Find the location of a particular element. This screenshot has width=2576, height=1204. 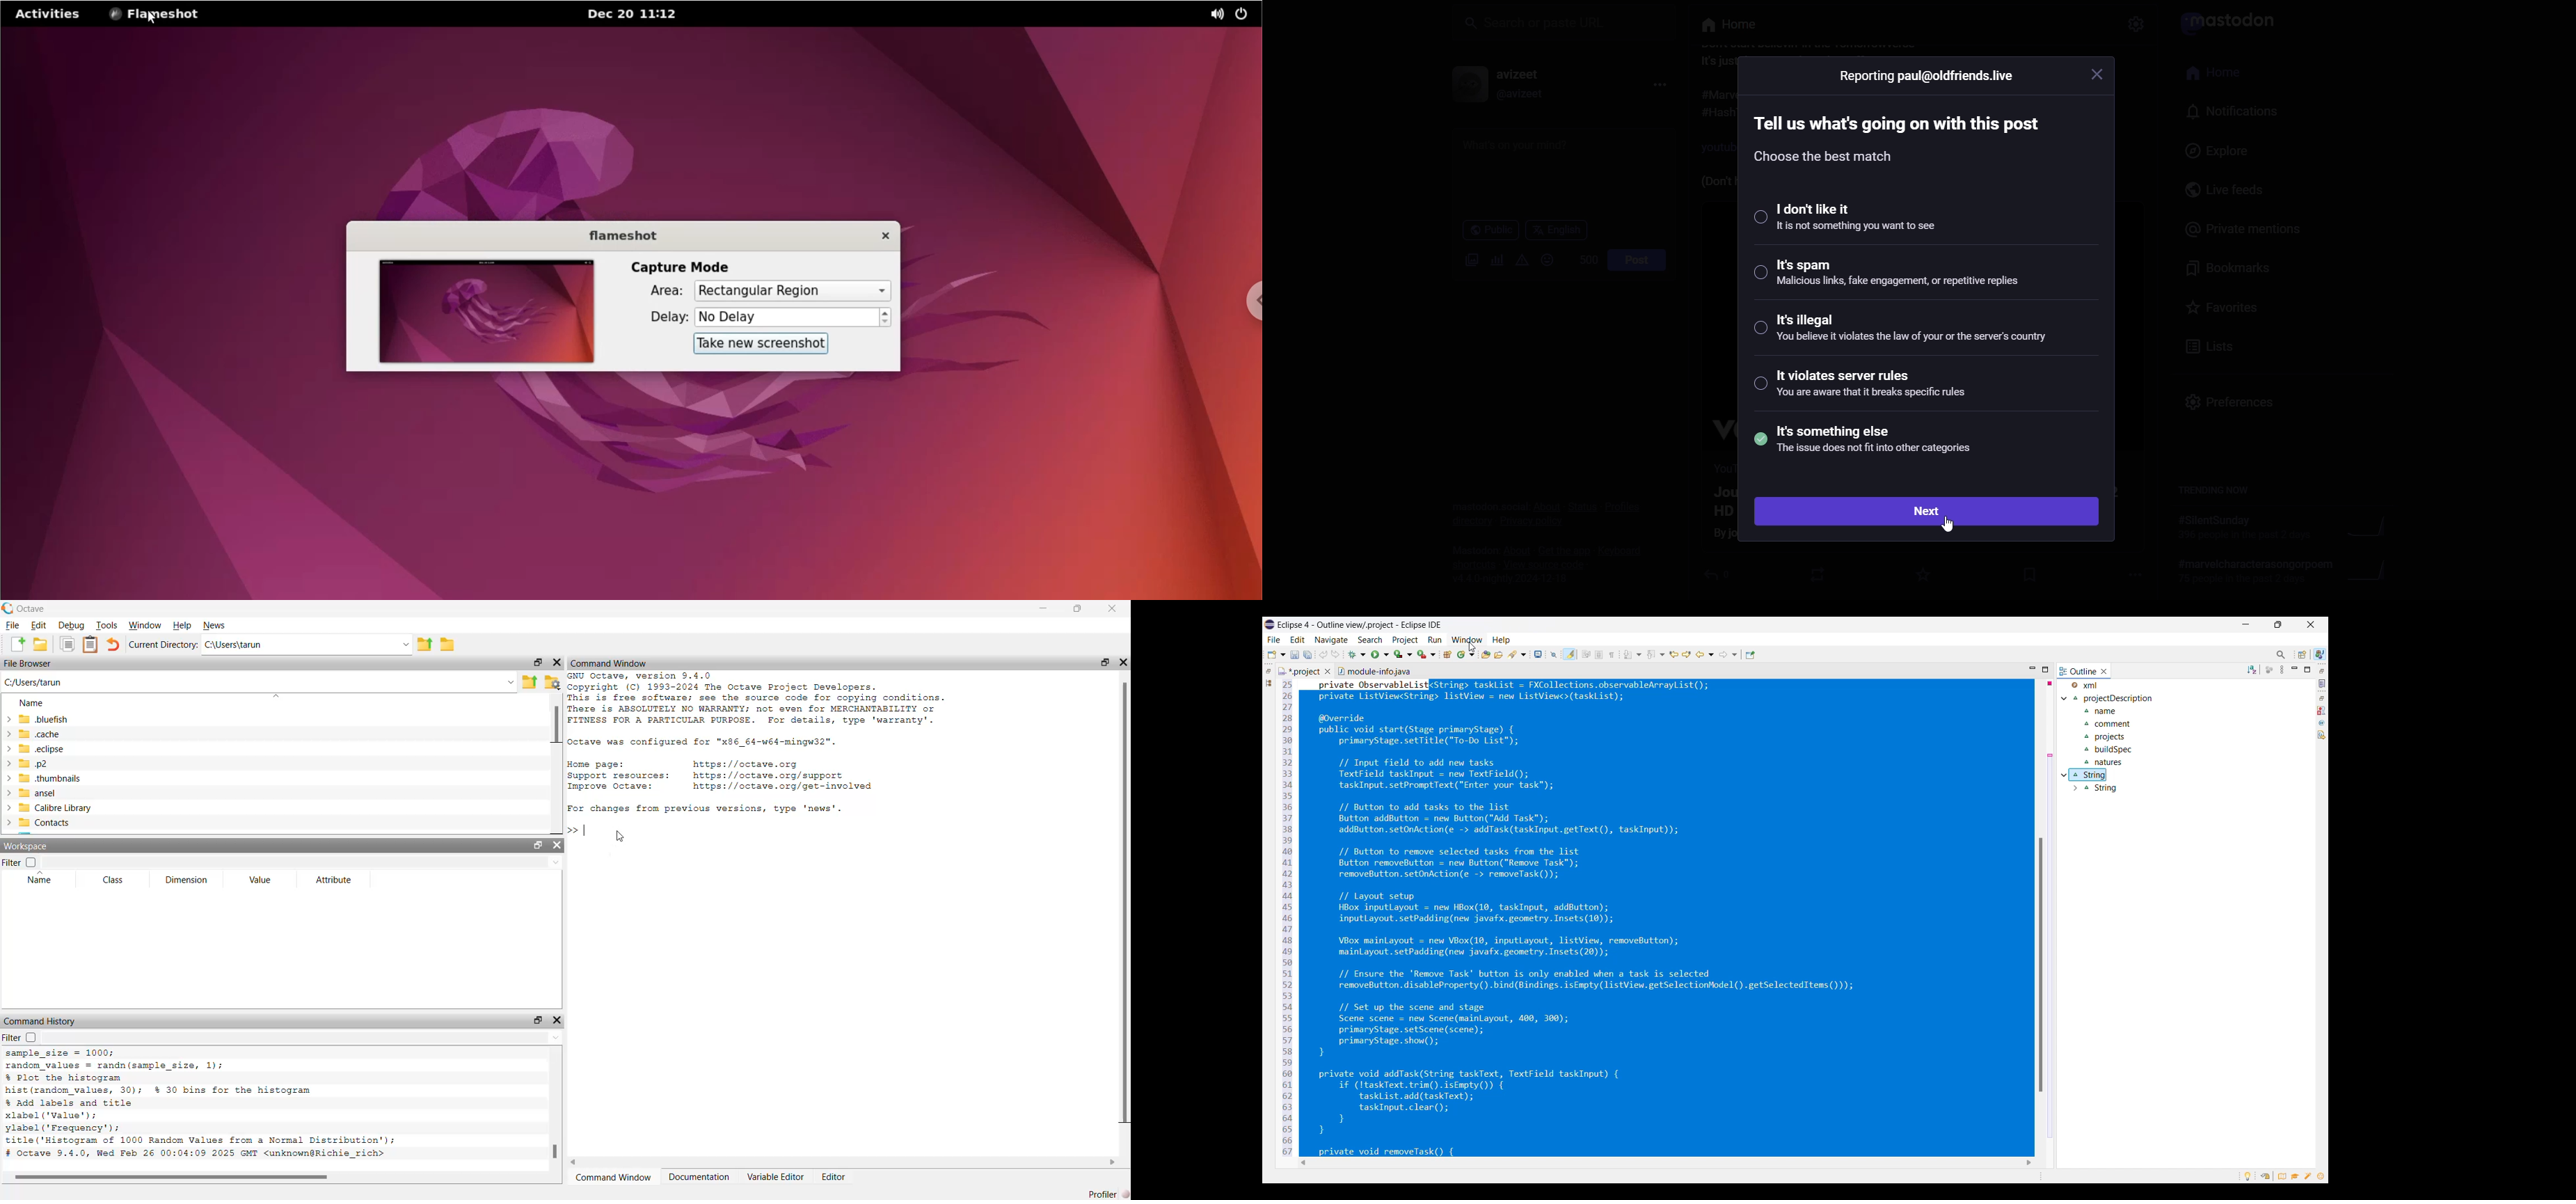

preferences is located at coordinates (2236, 406).